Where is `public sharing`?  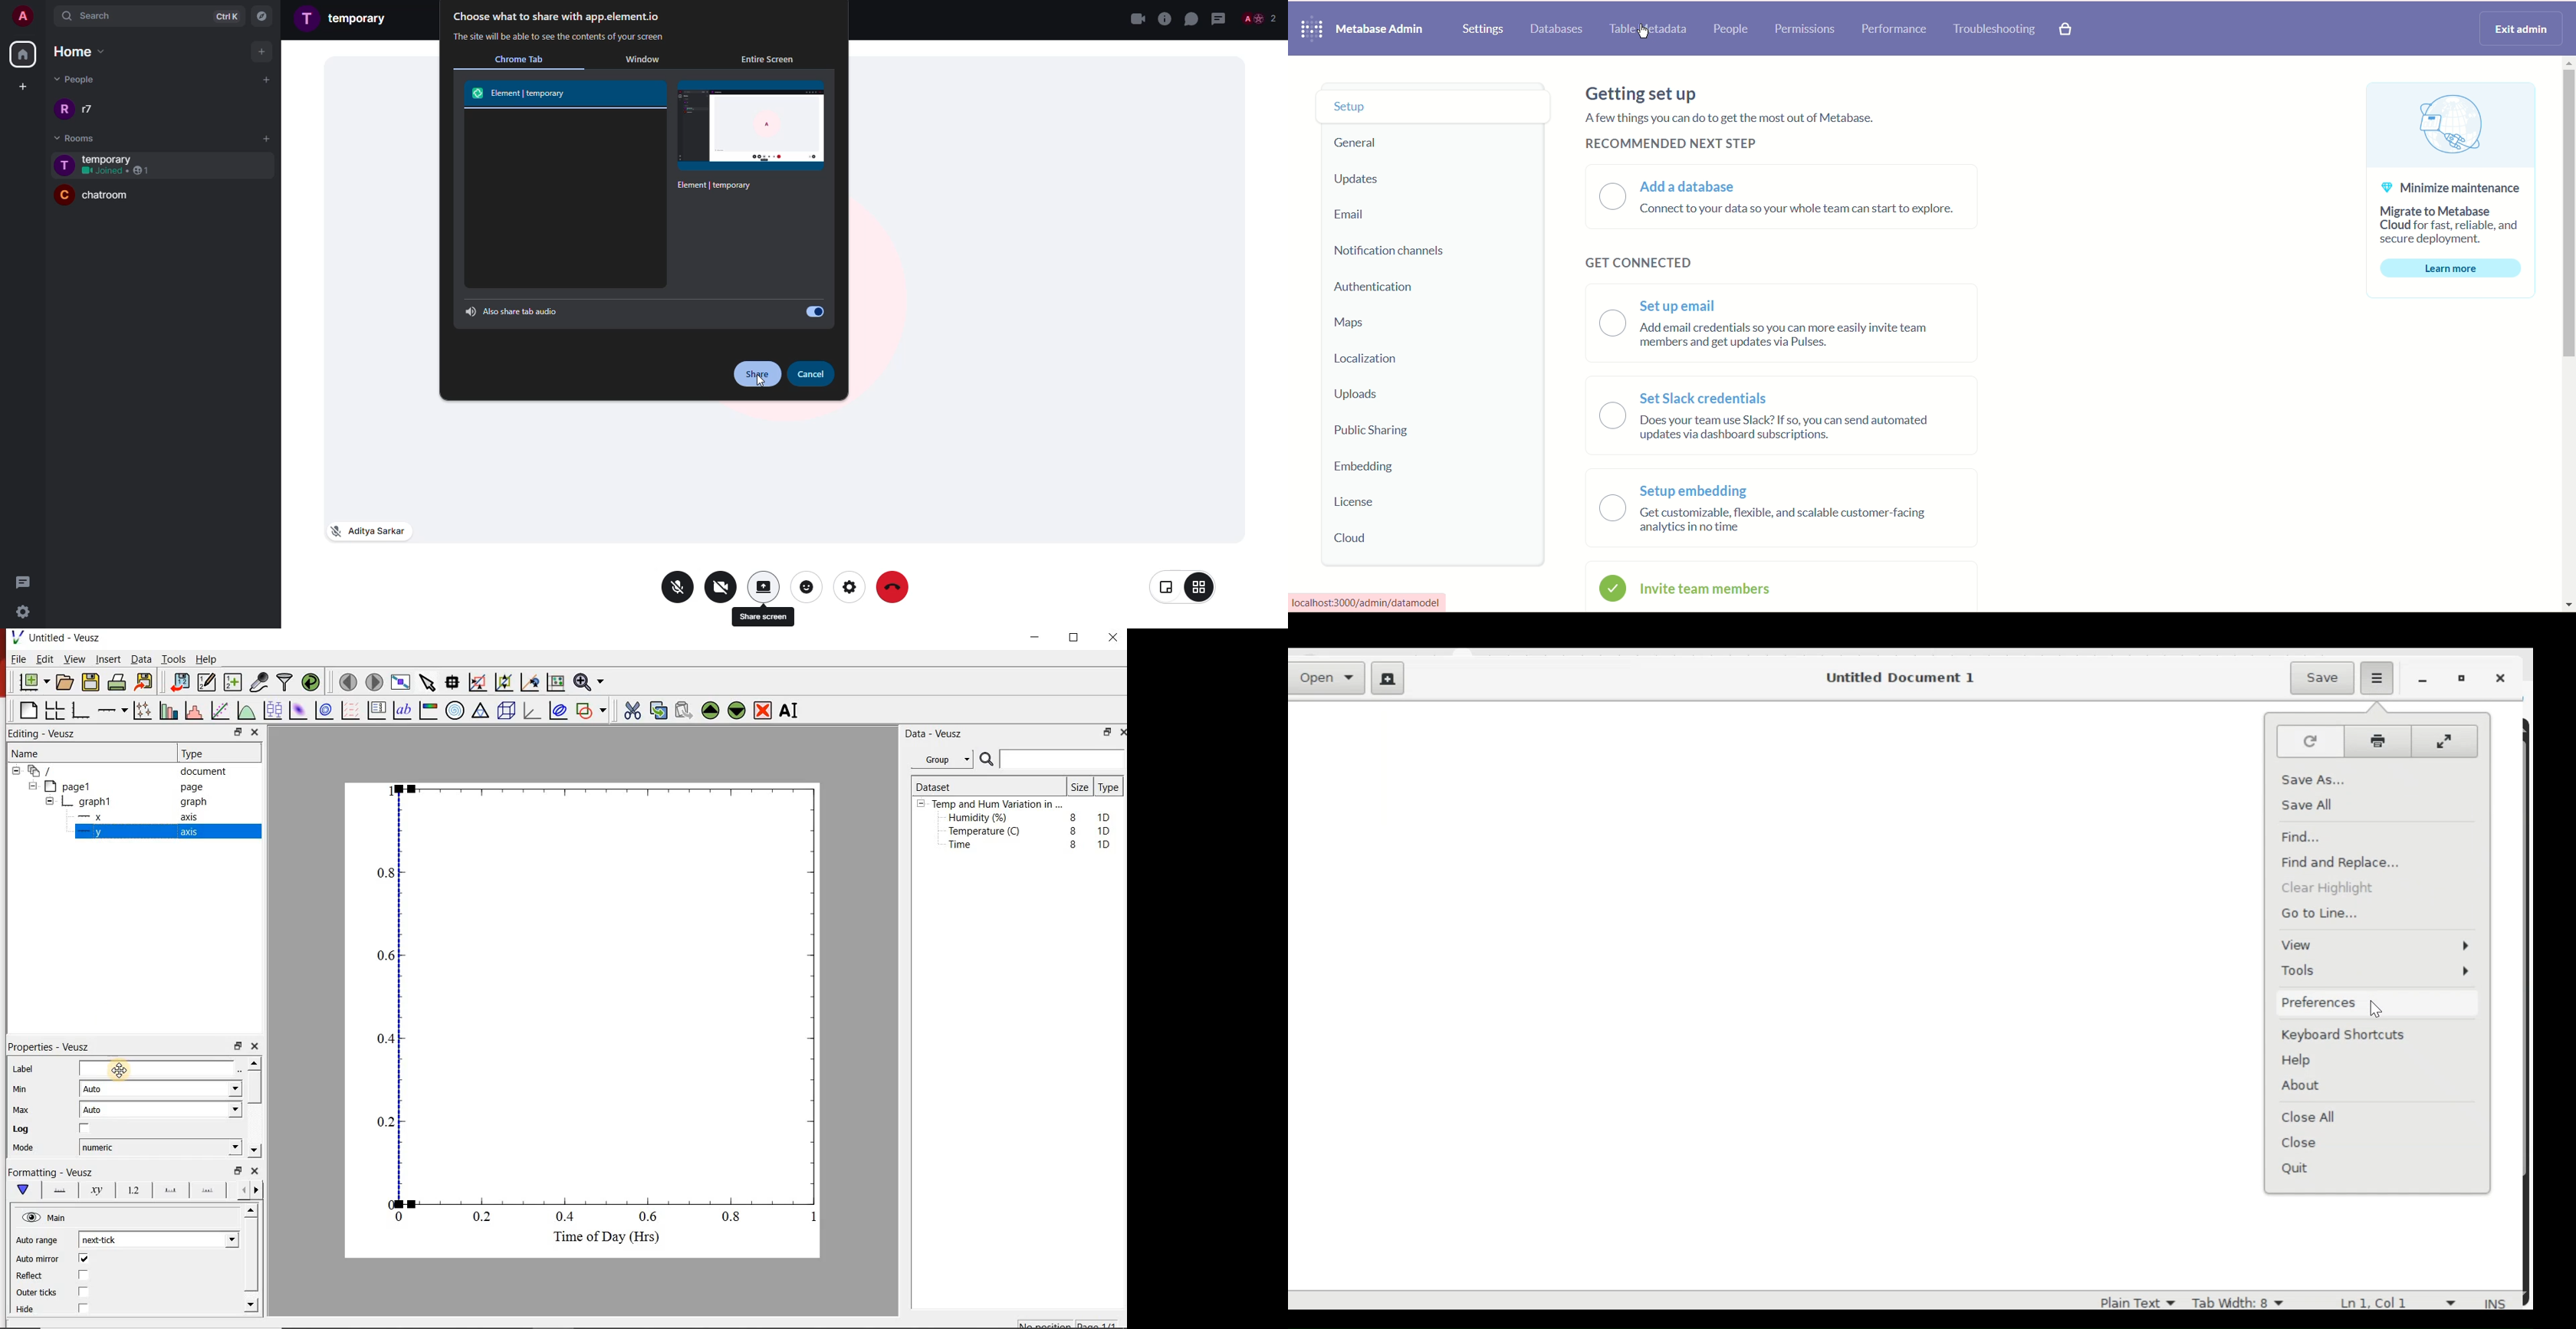 public sharing is located at coordinates (1372, 429).